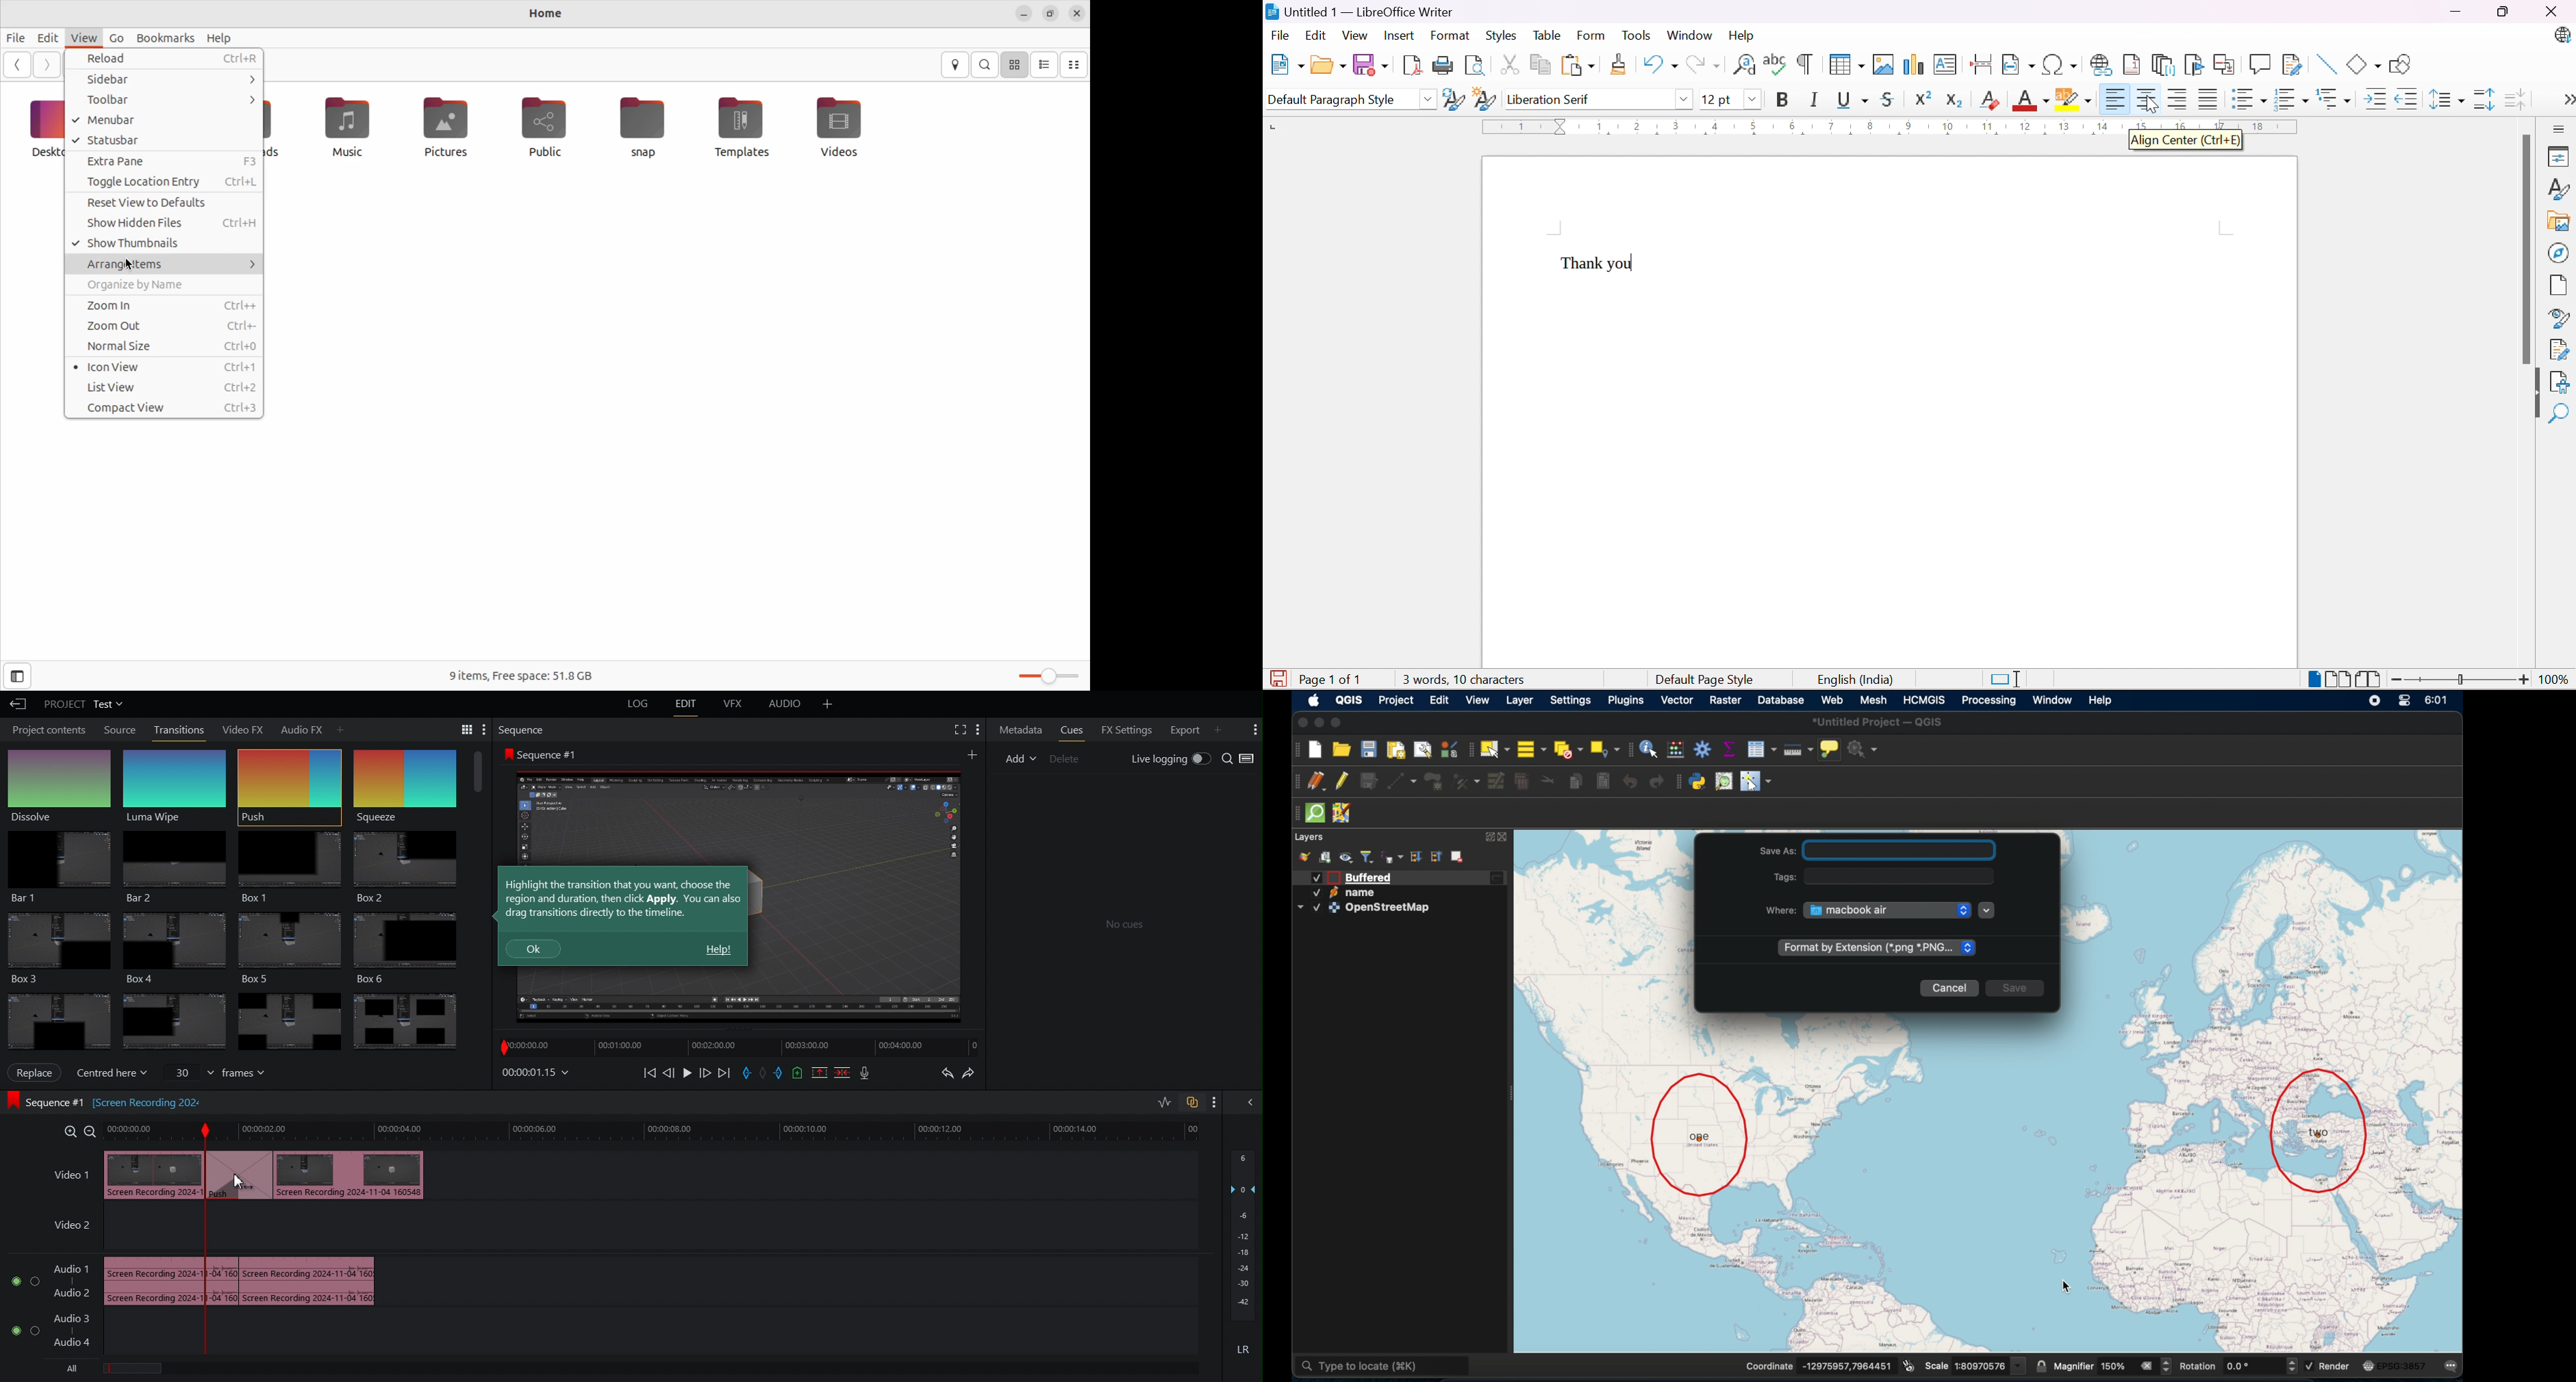 The height and width of the screenshot is (1400, 2576). I want to click on Restore Down, so click(2503, 12).